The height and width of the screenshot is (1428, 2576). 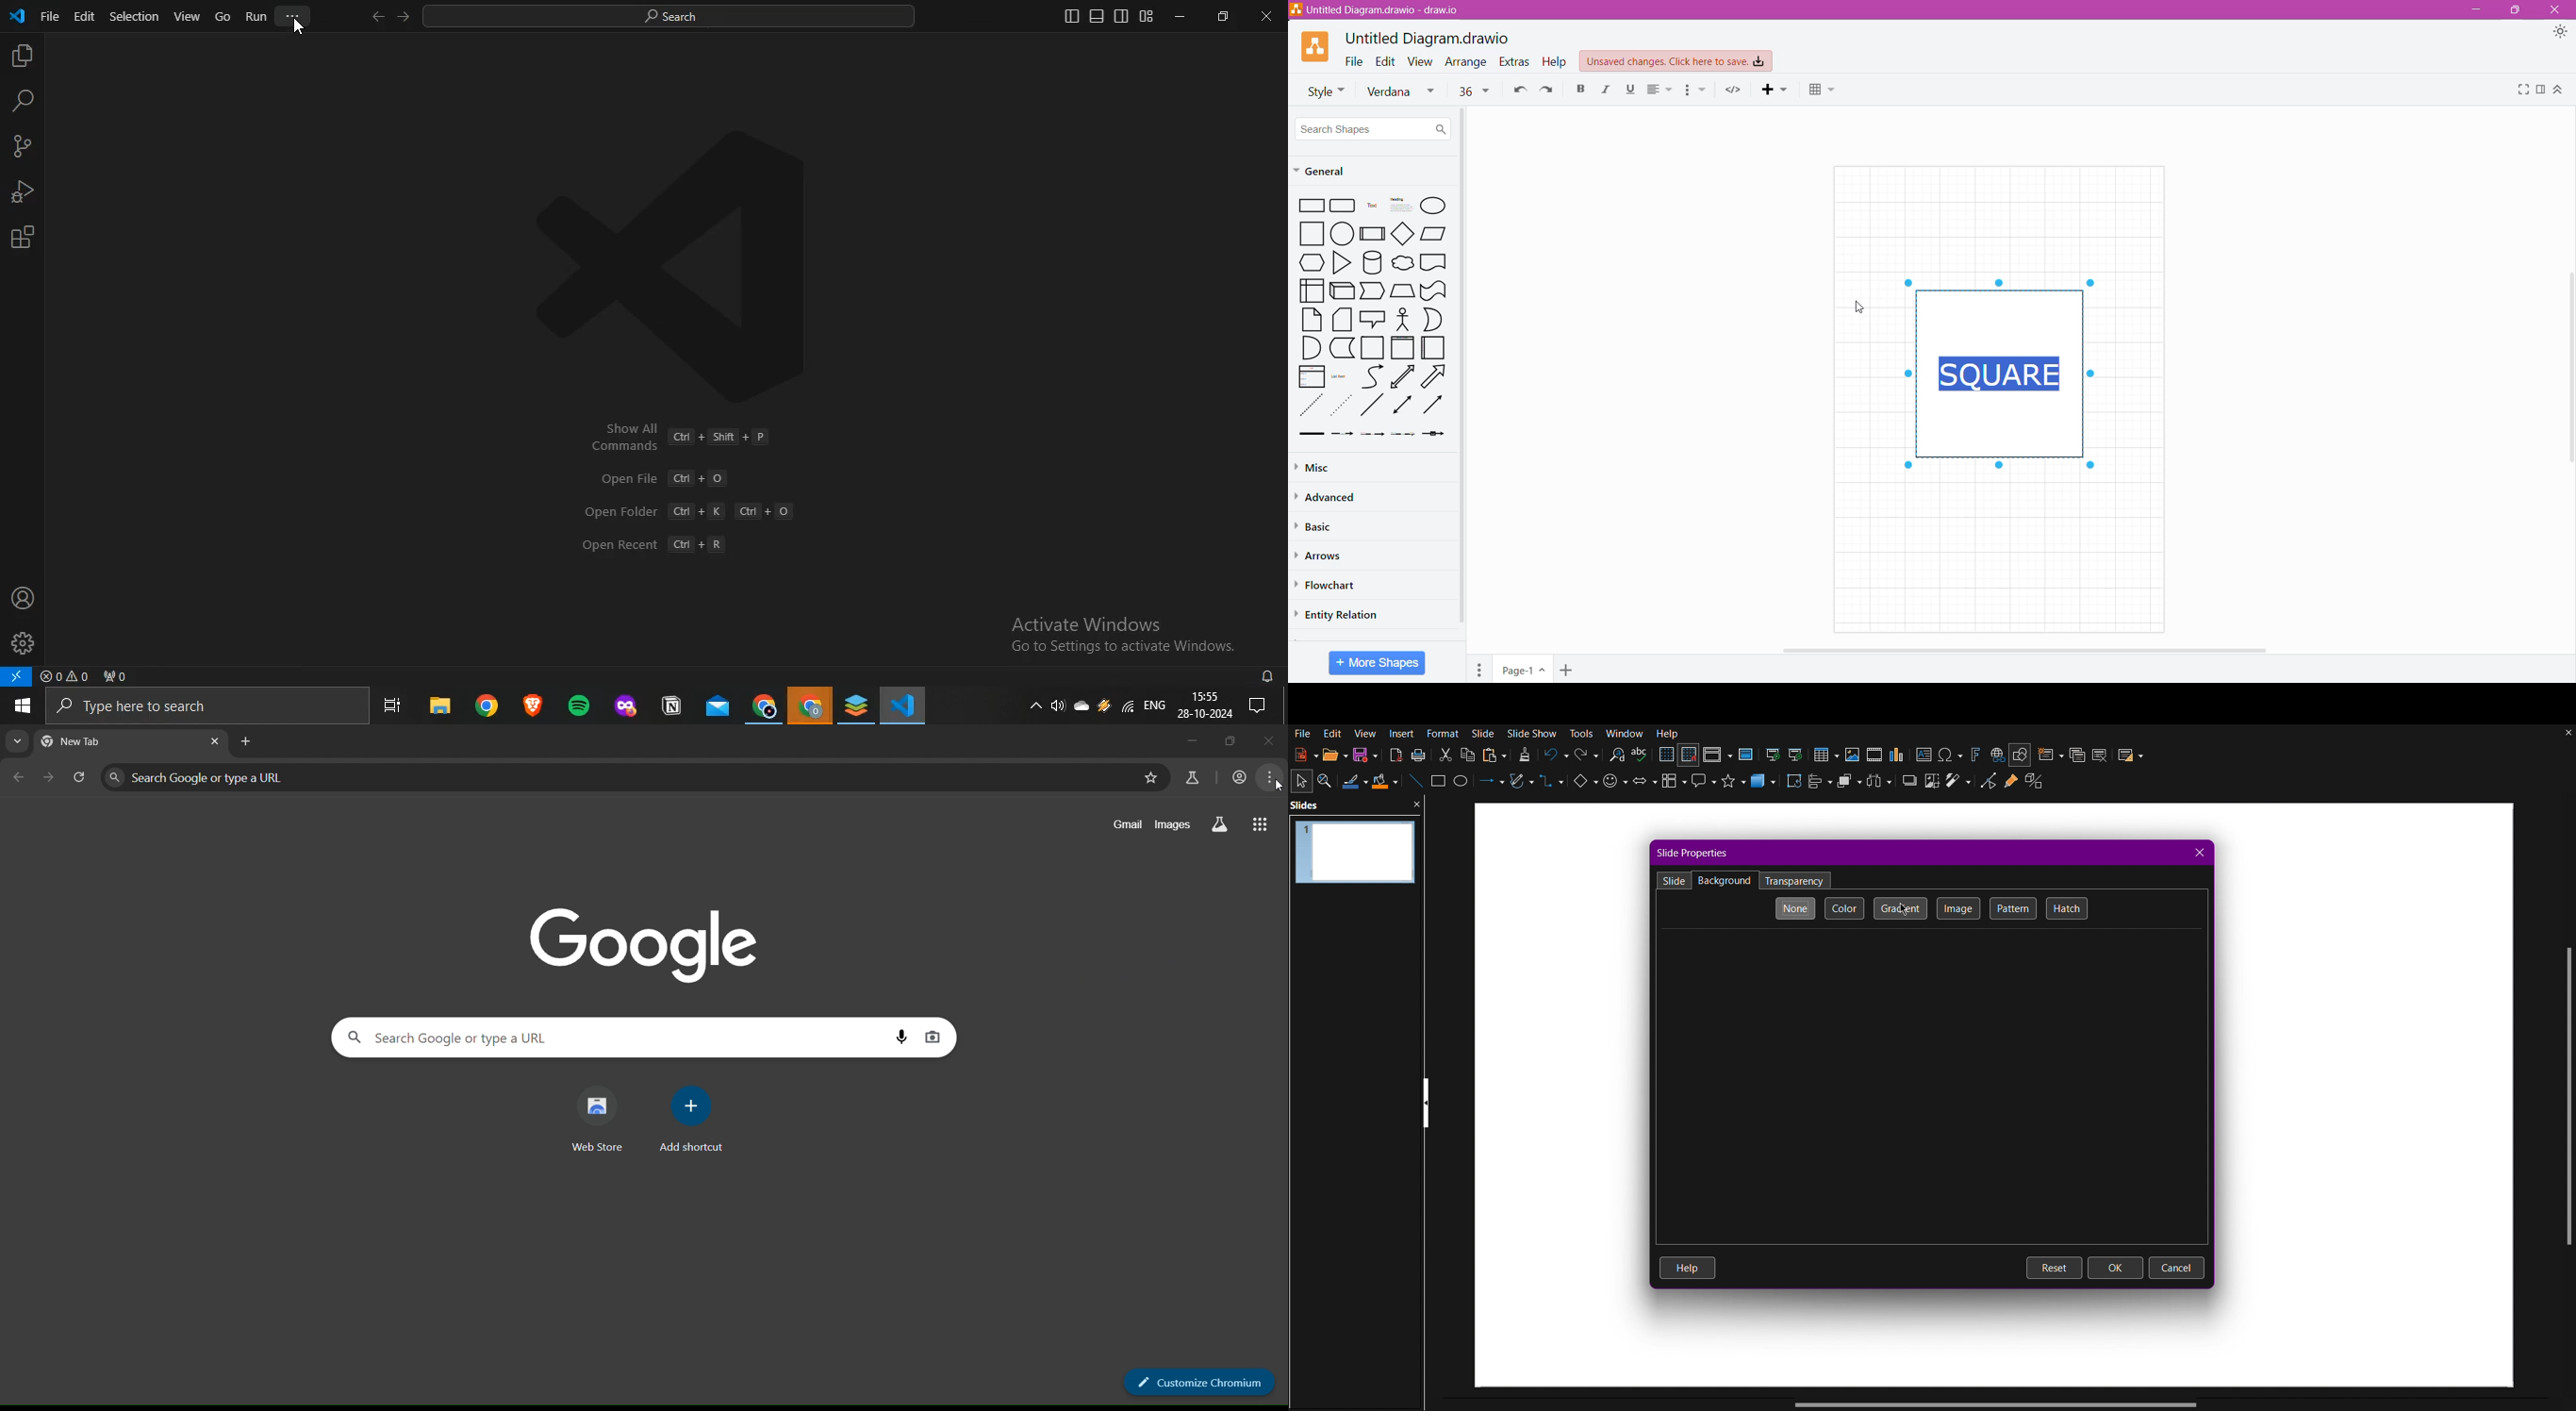 I want to click on Format, so click(x=2542, y=91).